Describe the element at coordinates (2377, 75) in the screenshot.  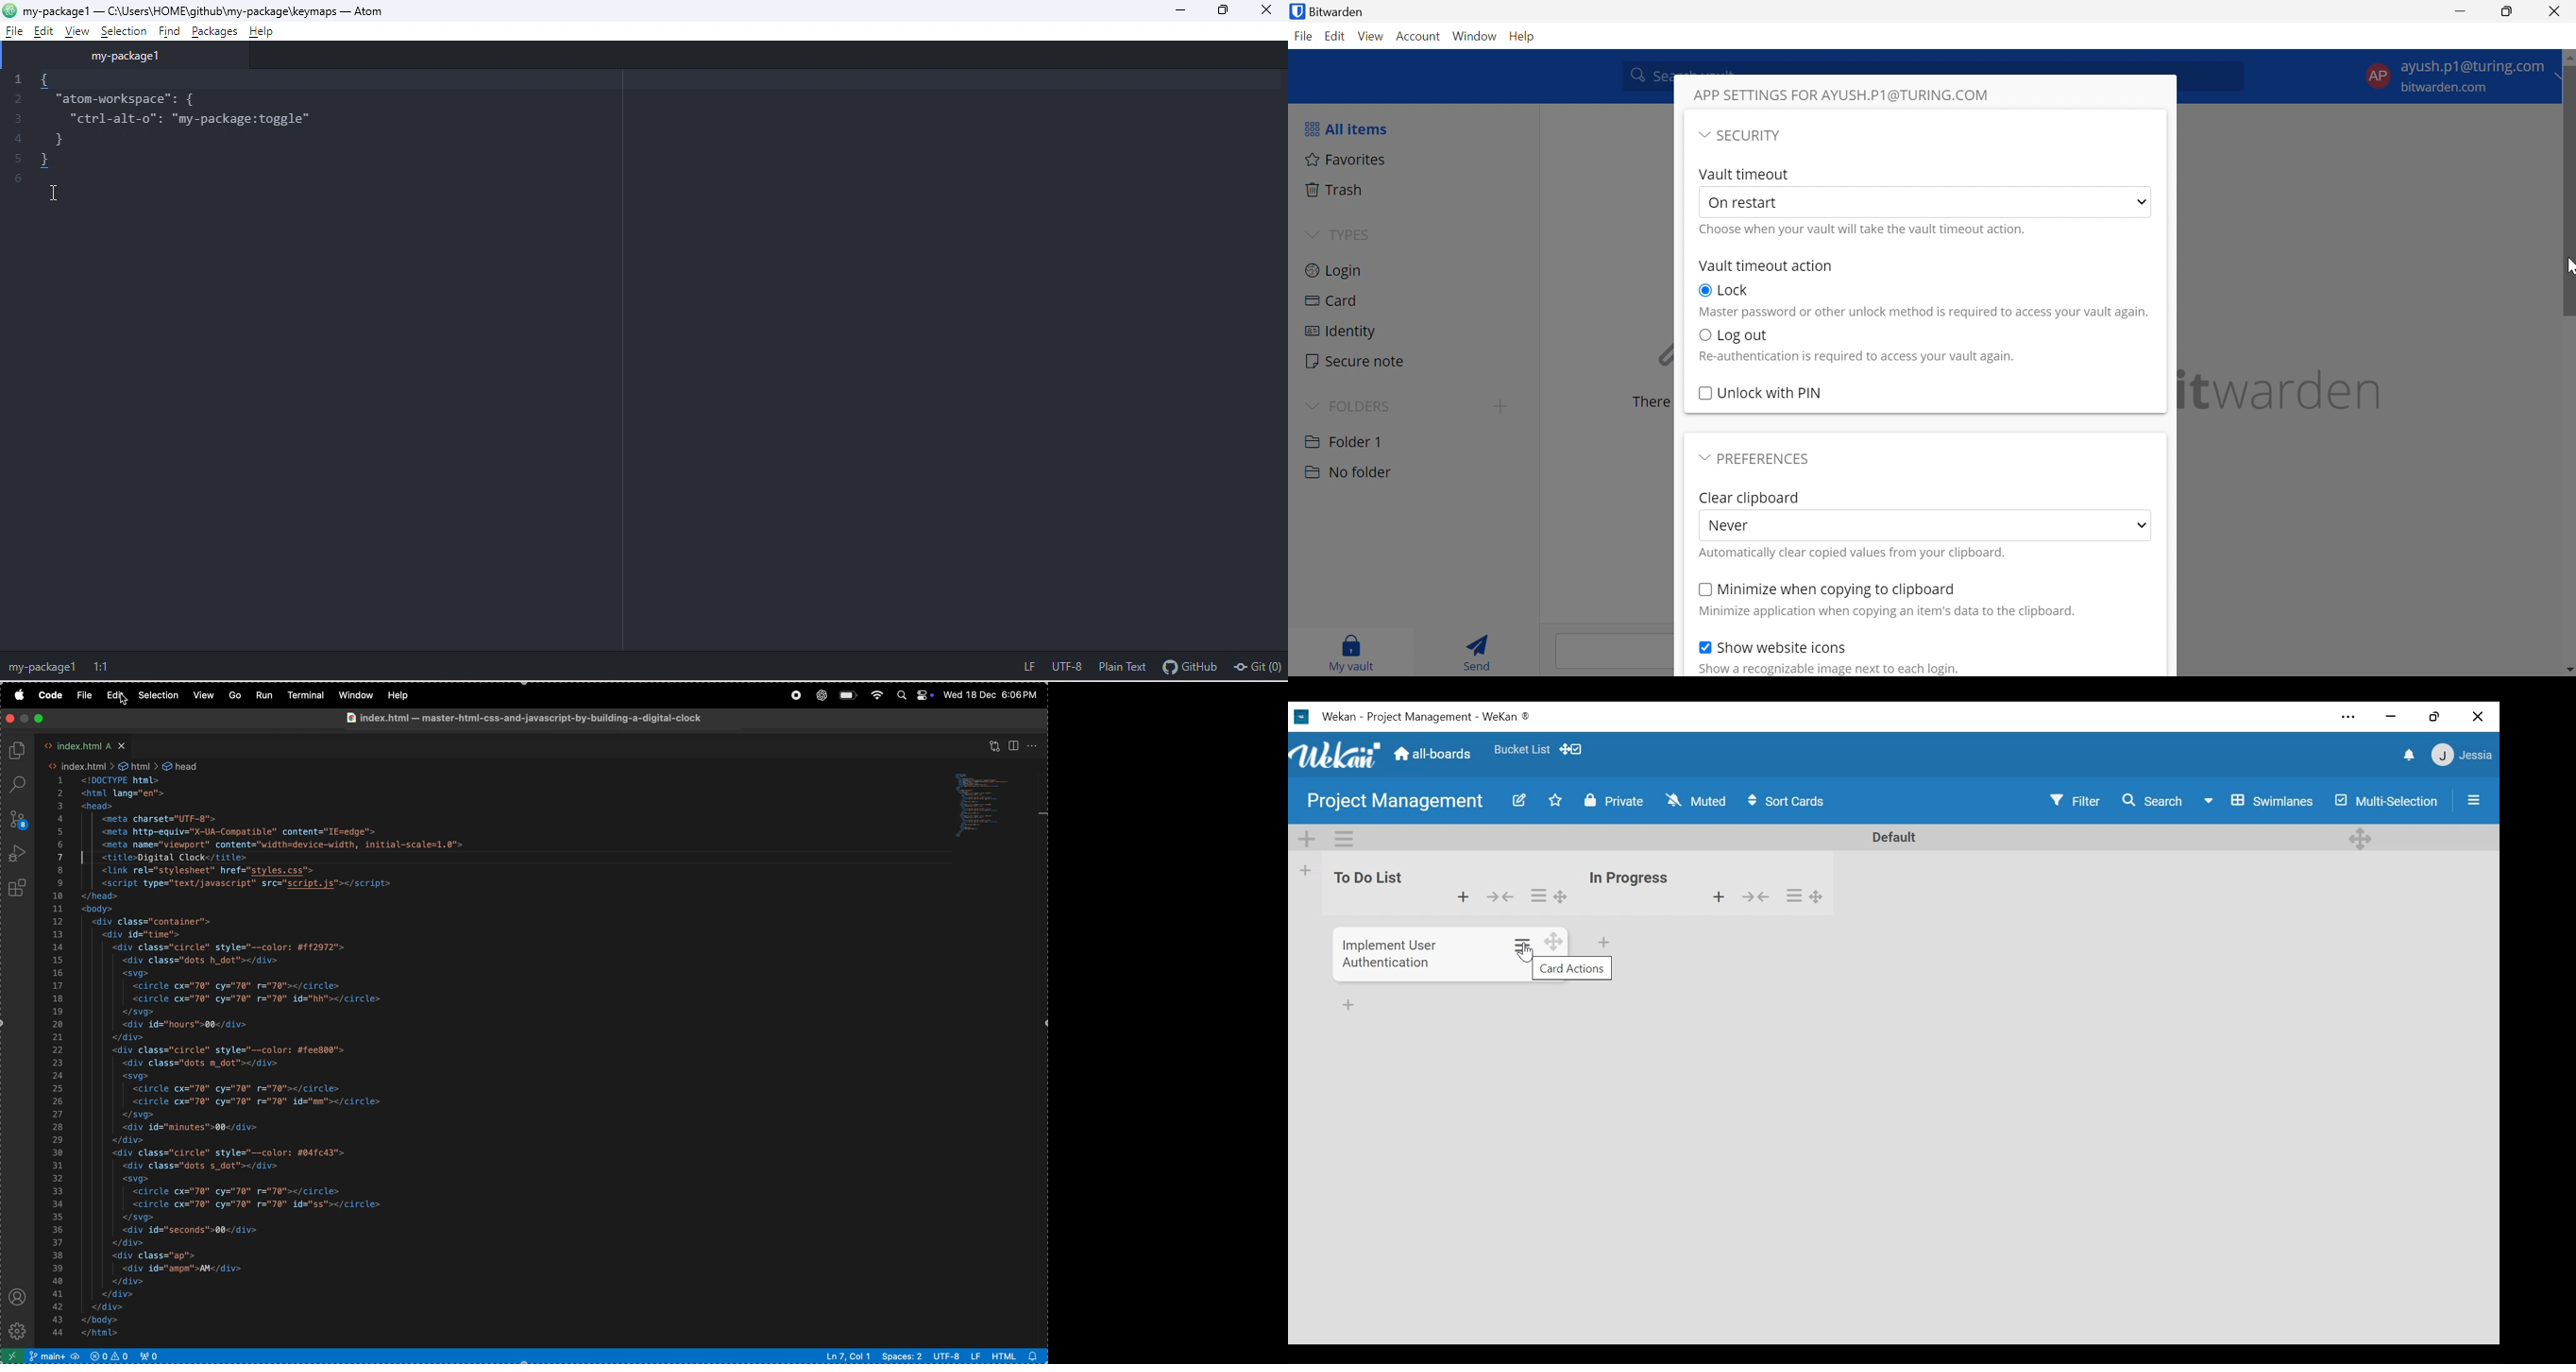
I see `AP` at that location.